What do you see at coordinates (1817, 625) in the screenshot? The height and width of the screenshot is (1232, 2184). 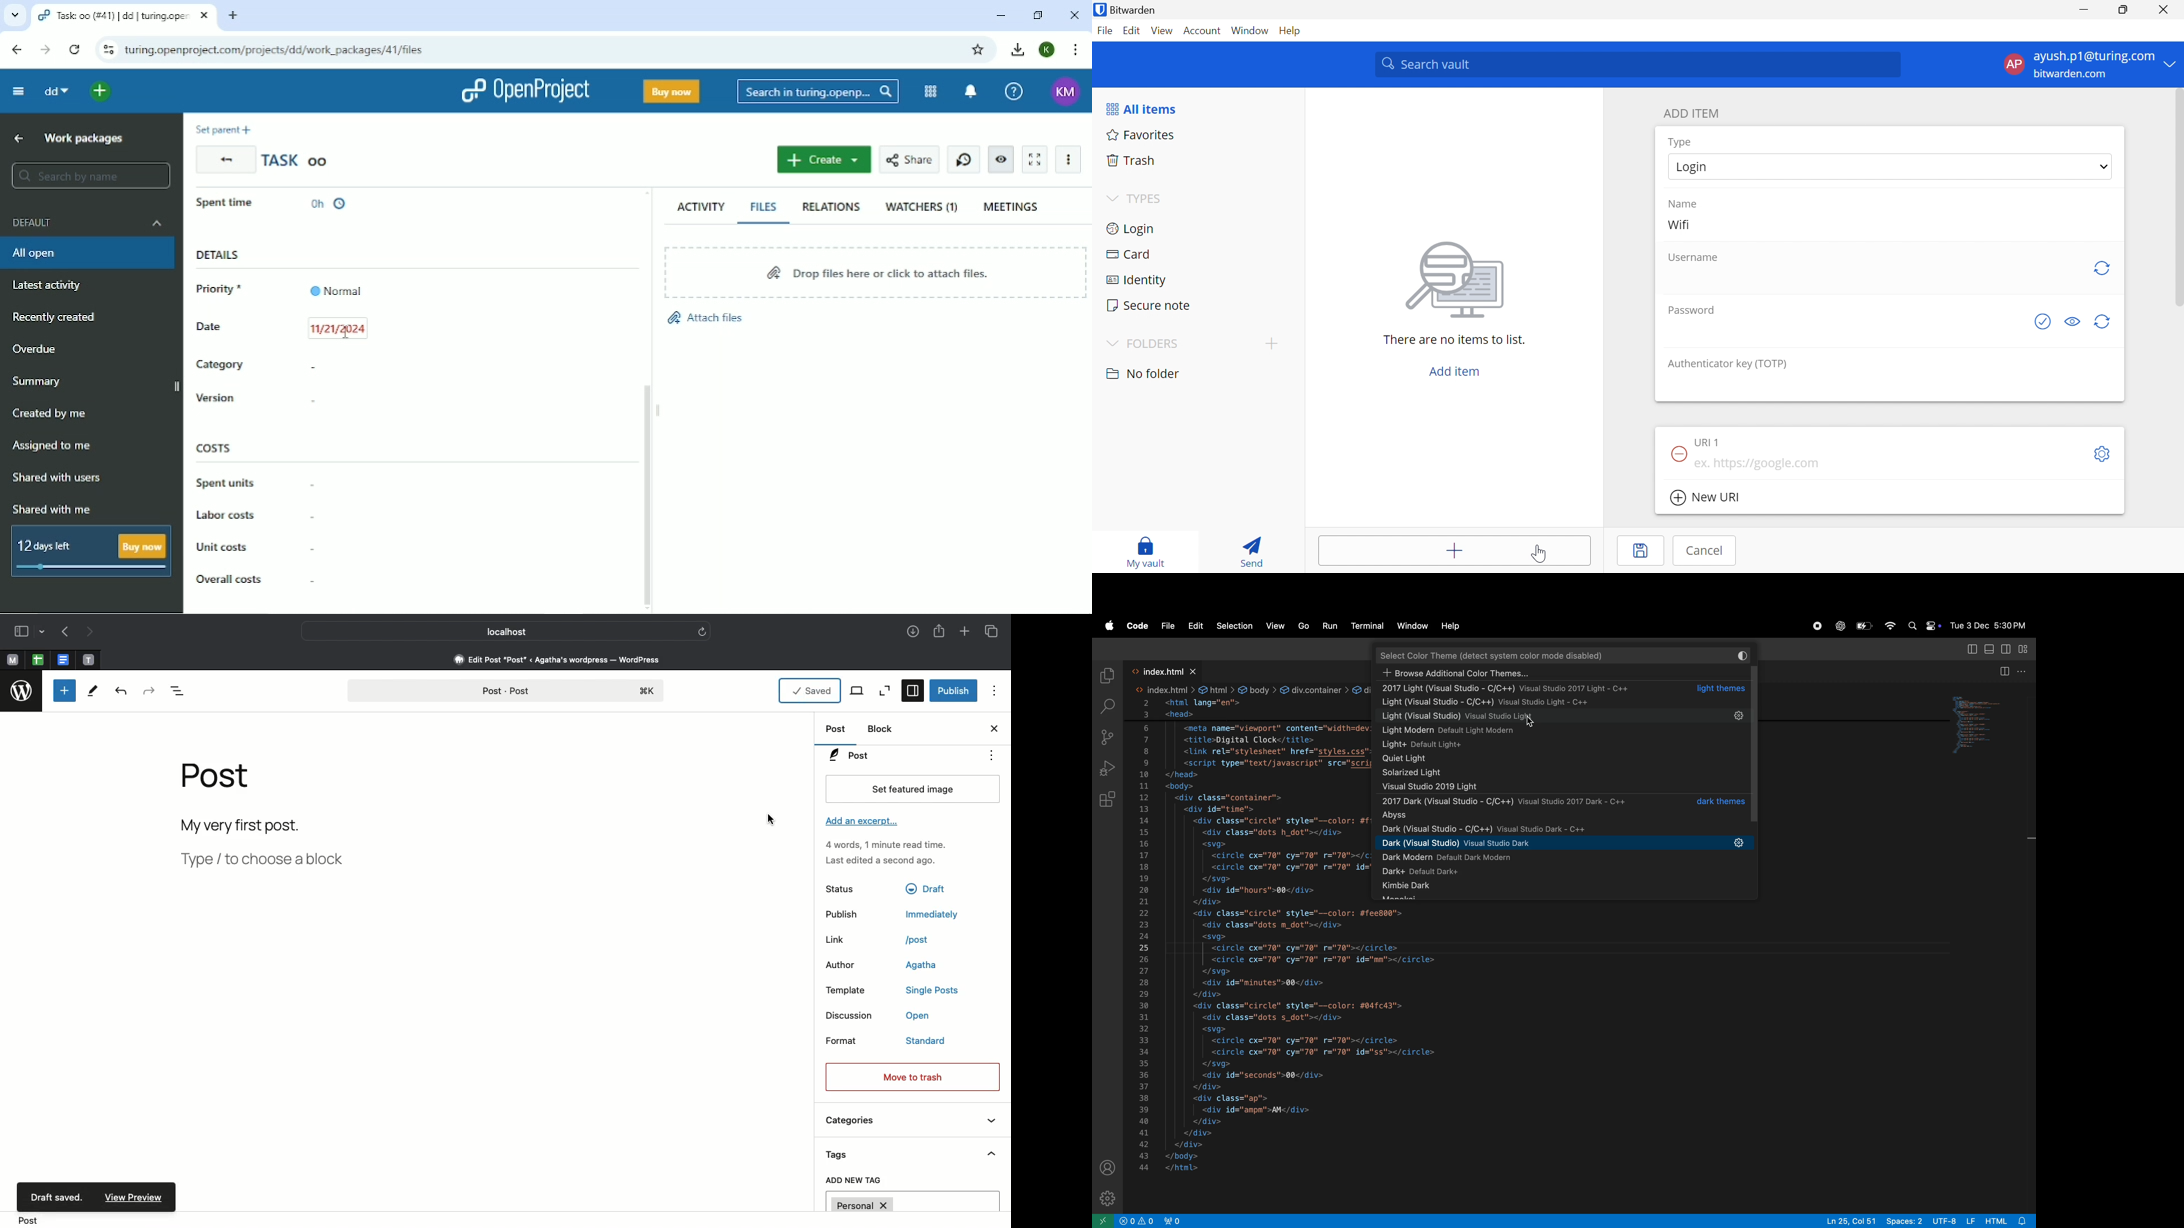 I see `record` at bounding box center [1817, 625].